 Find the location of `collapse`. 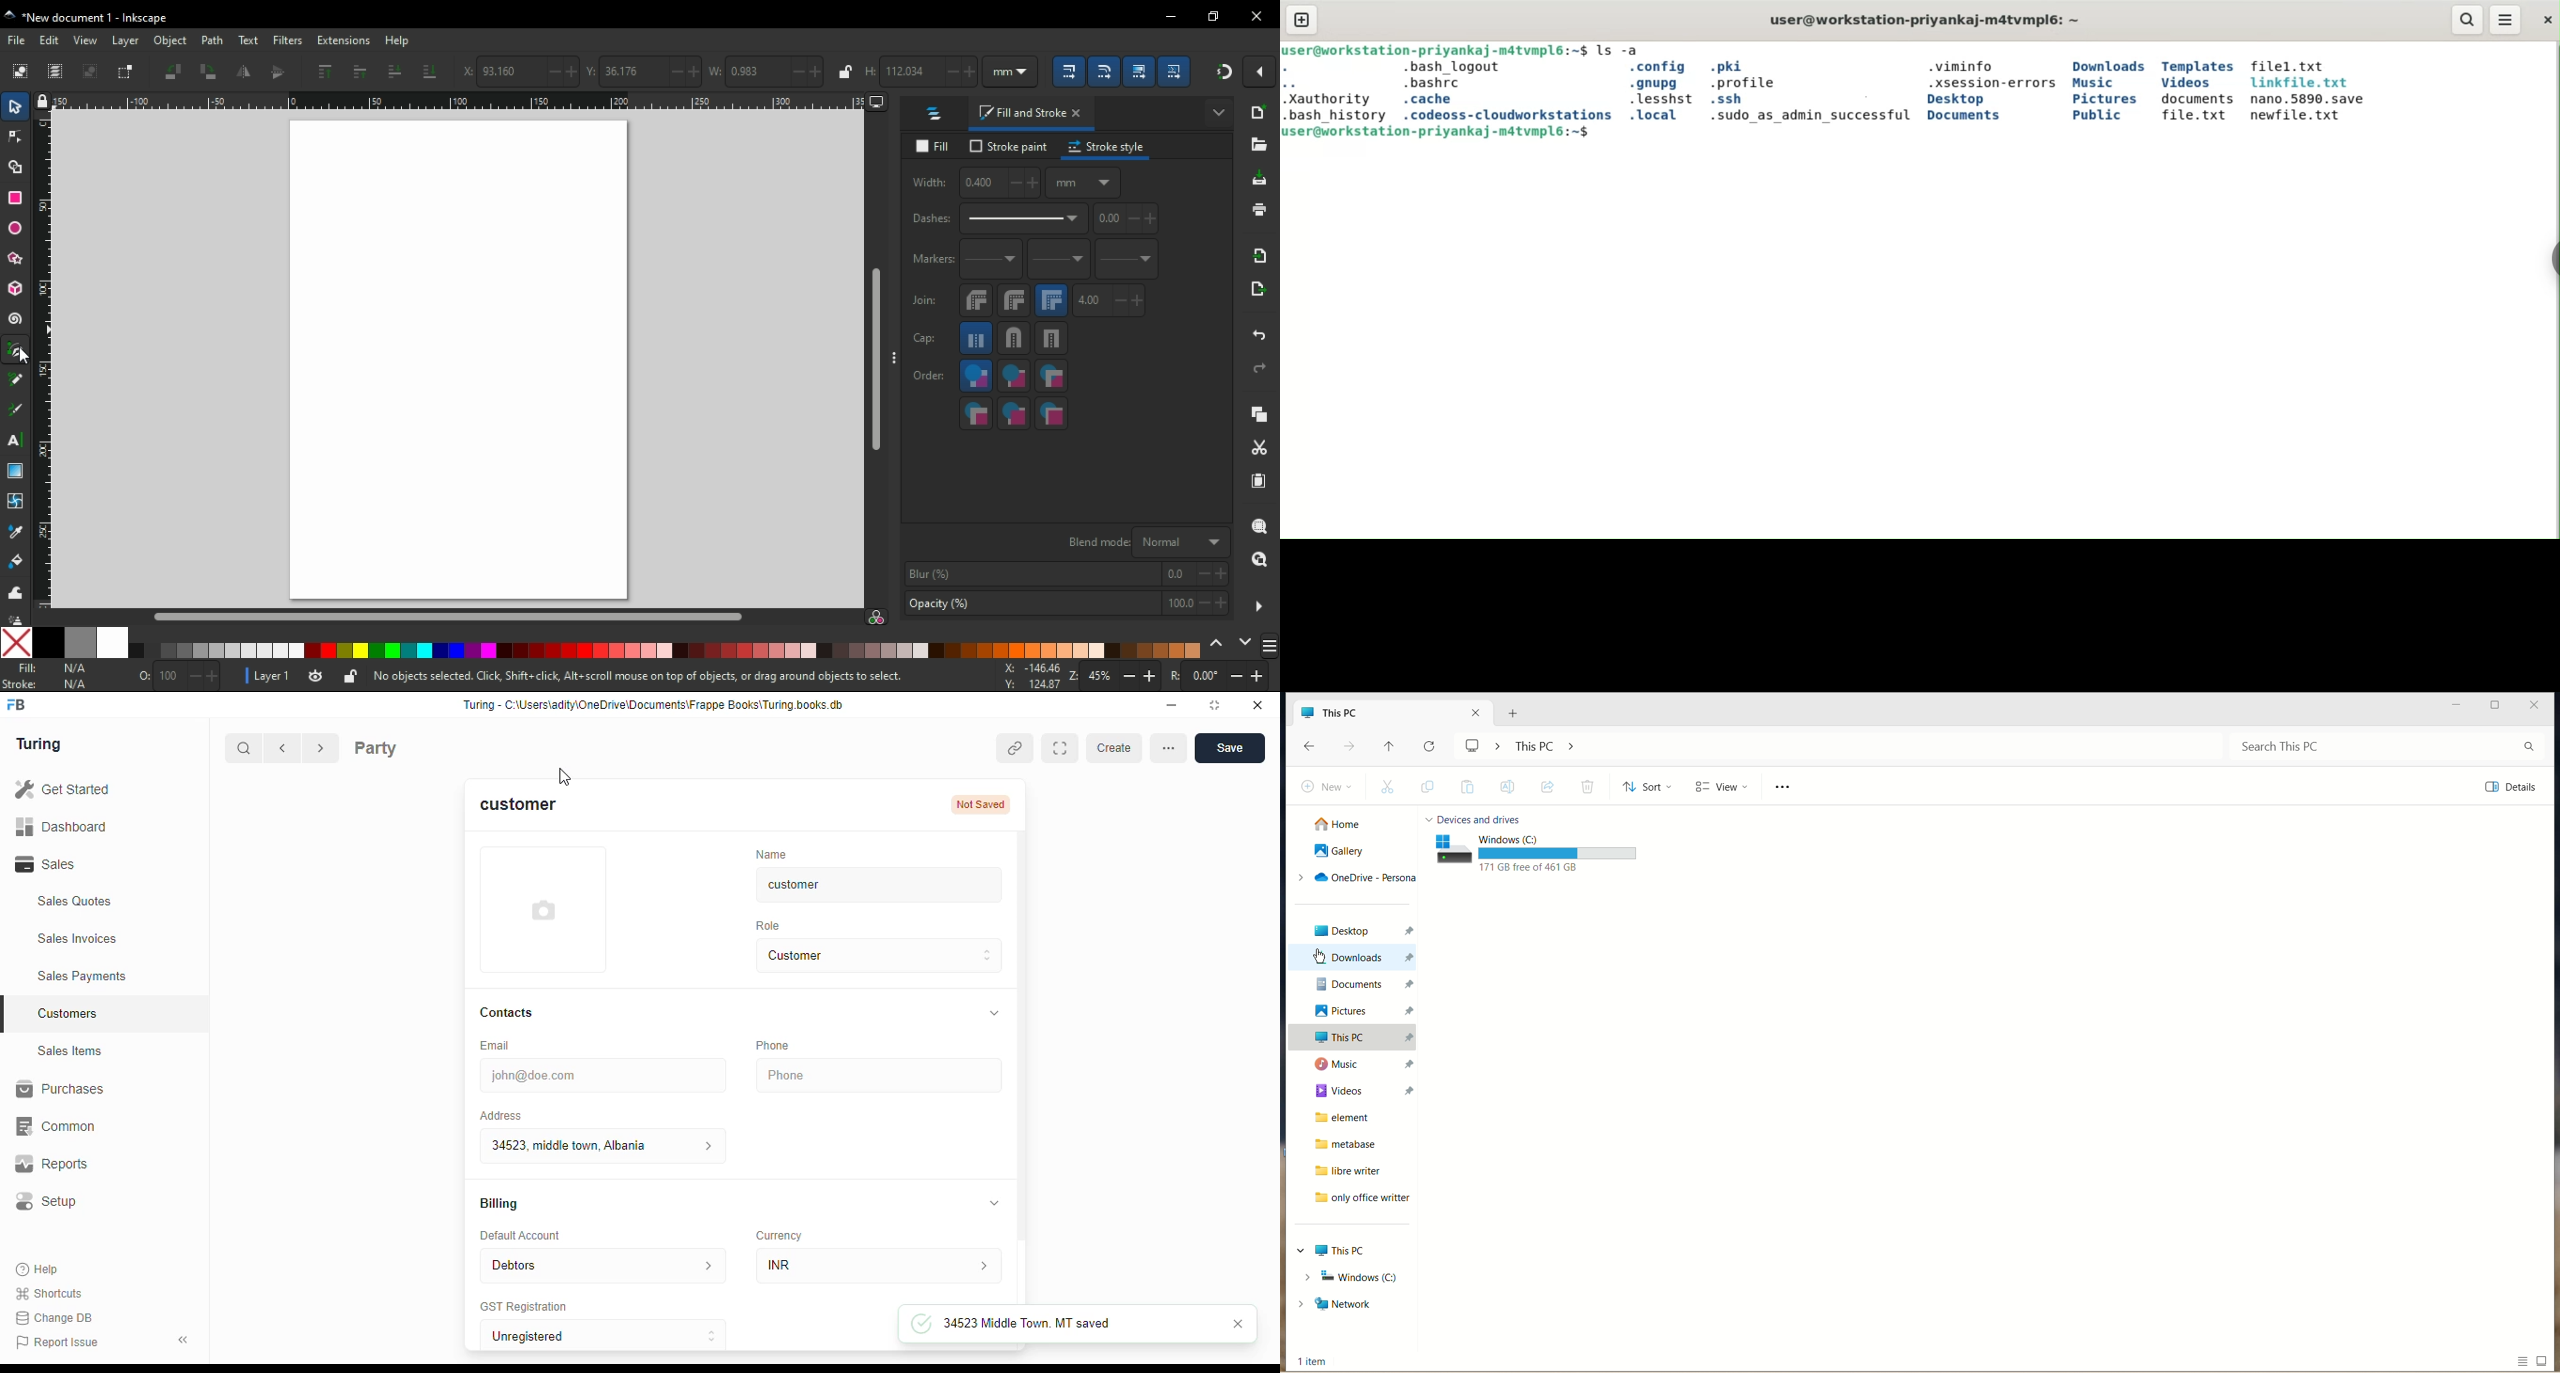

collapse is located at coordinates (994, 1202).